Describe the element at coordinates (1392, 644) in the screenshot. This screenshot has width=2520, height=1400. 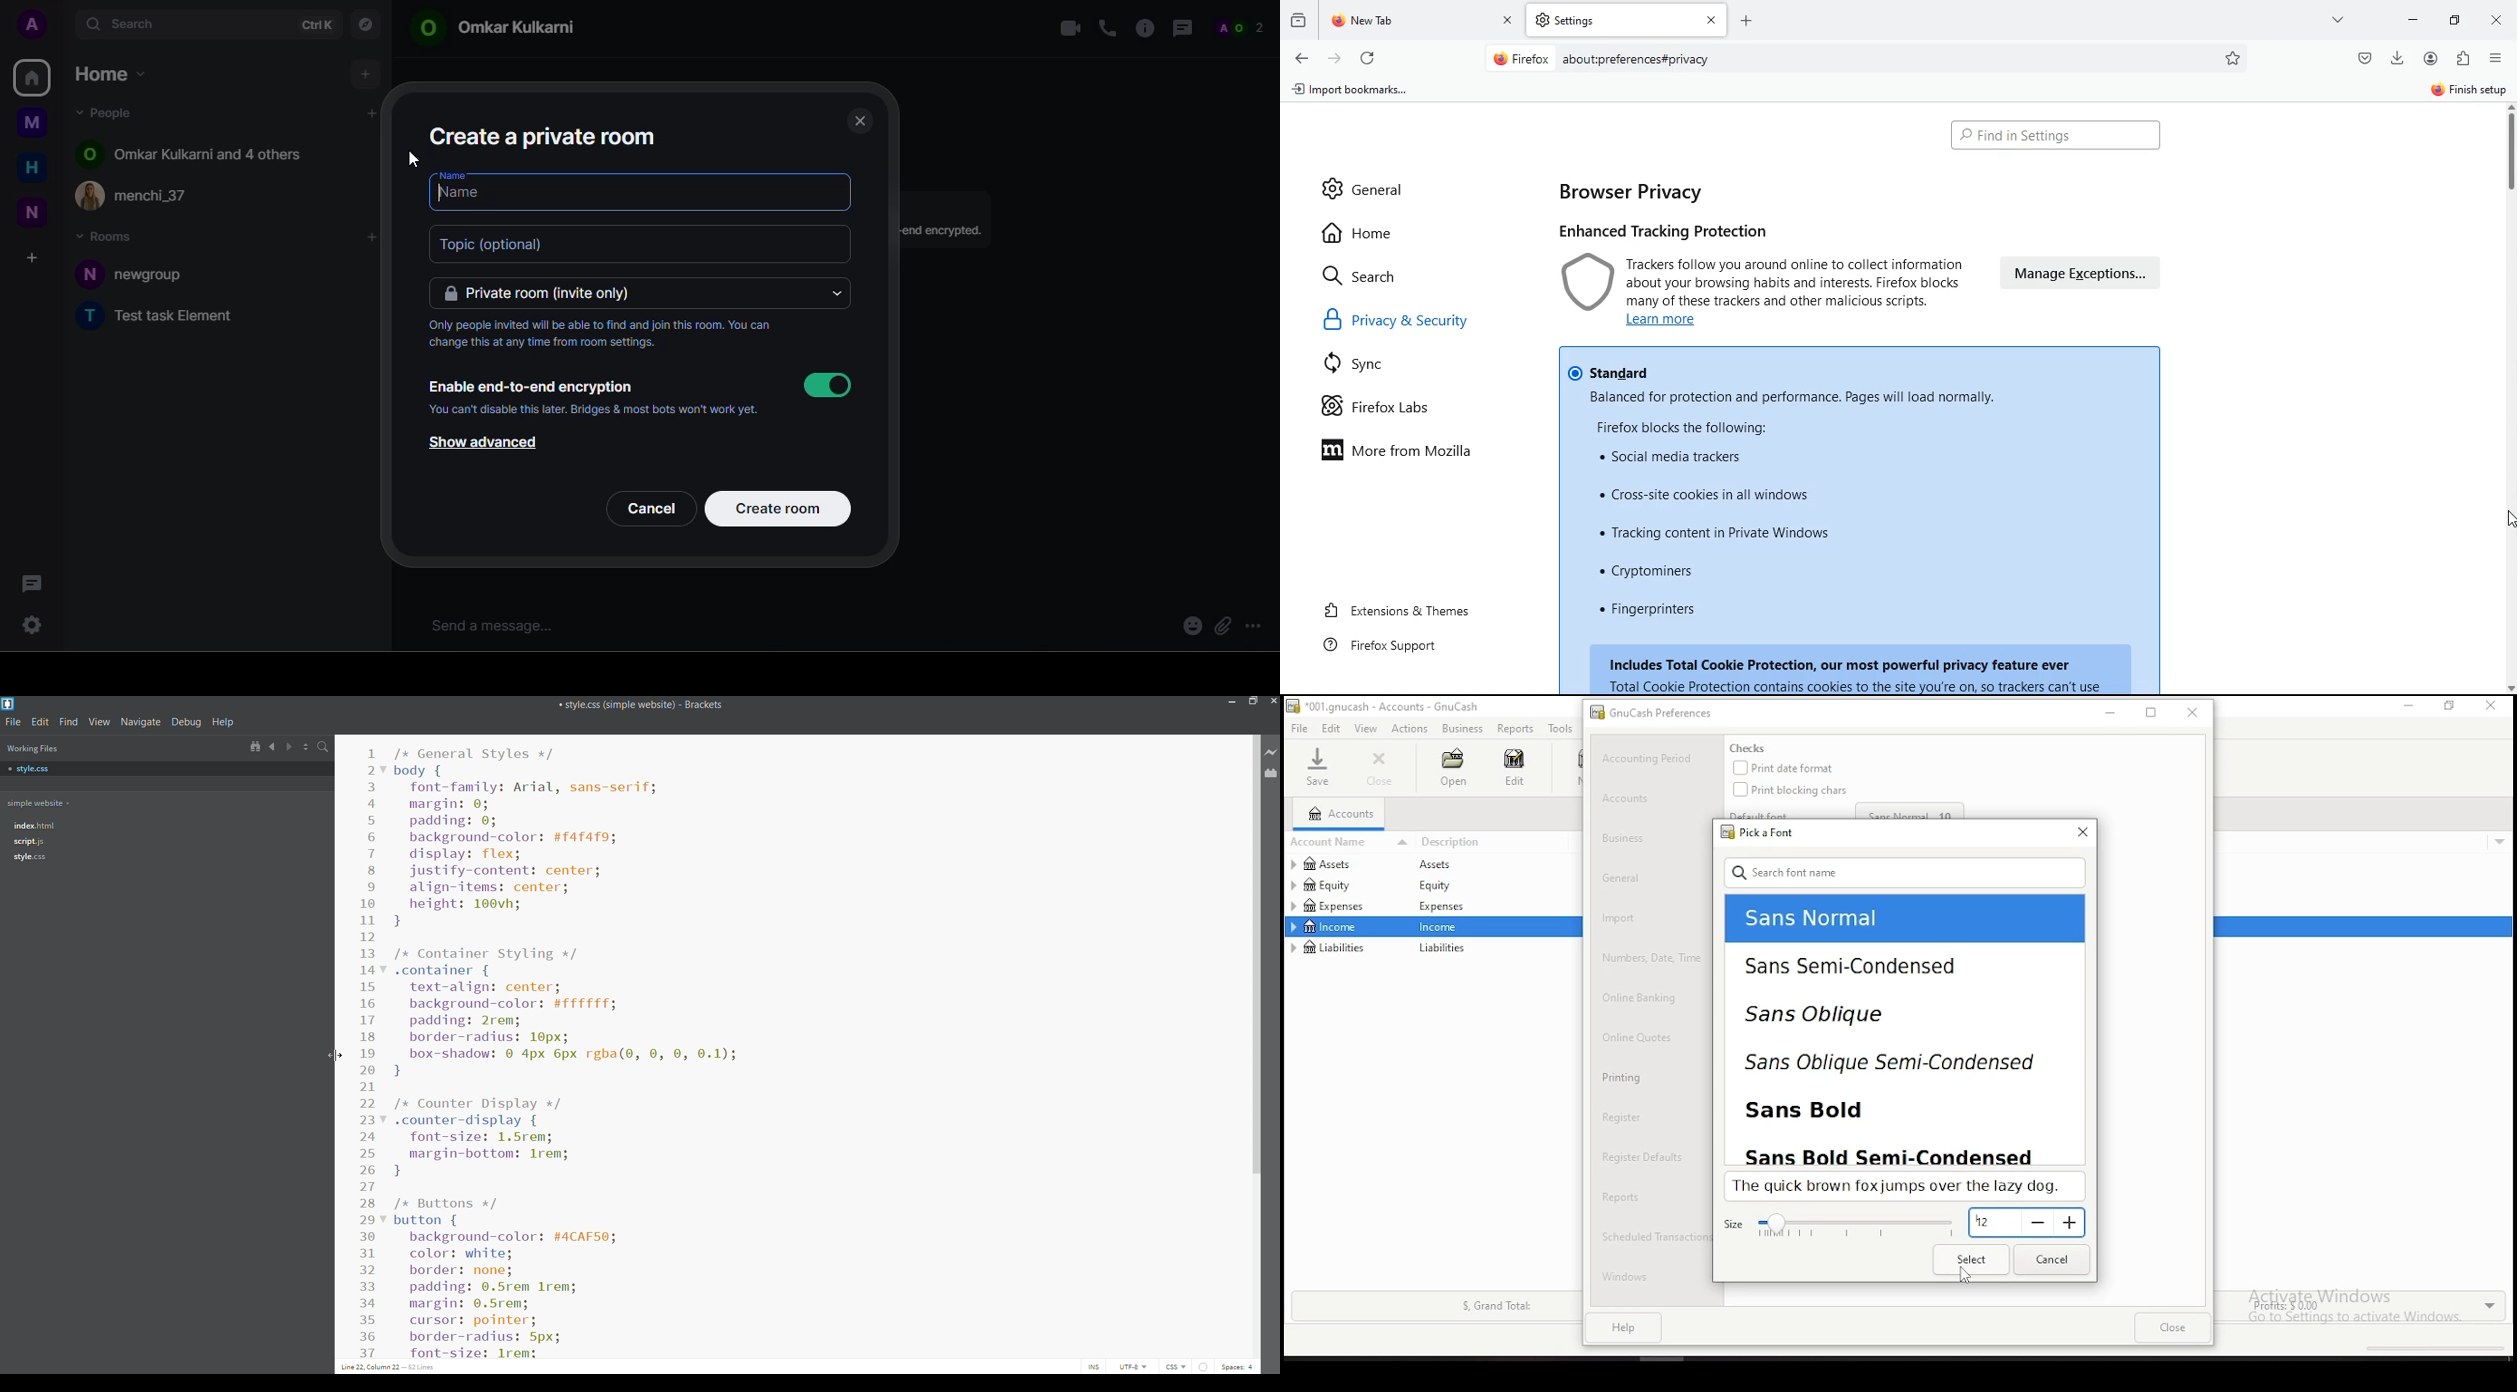
I see `firefox support` at that location.